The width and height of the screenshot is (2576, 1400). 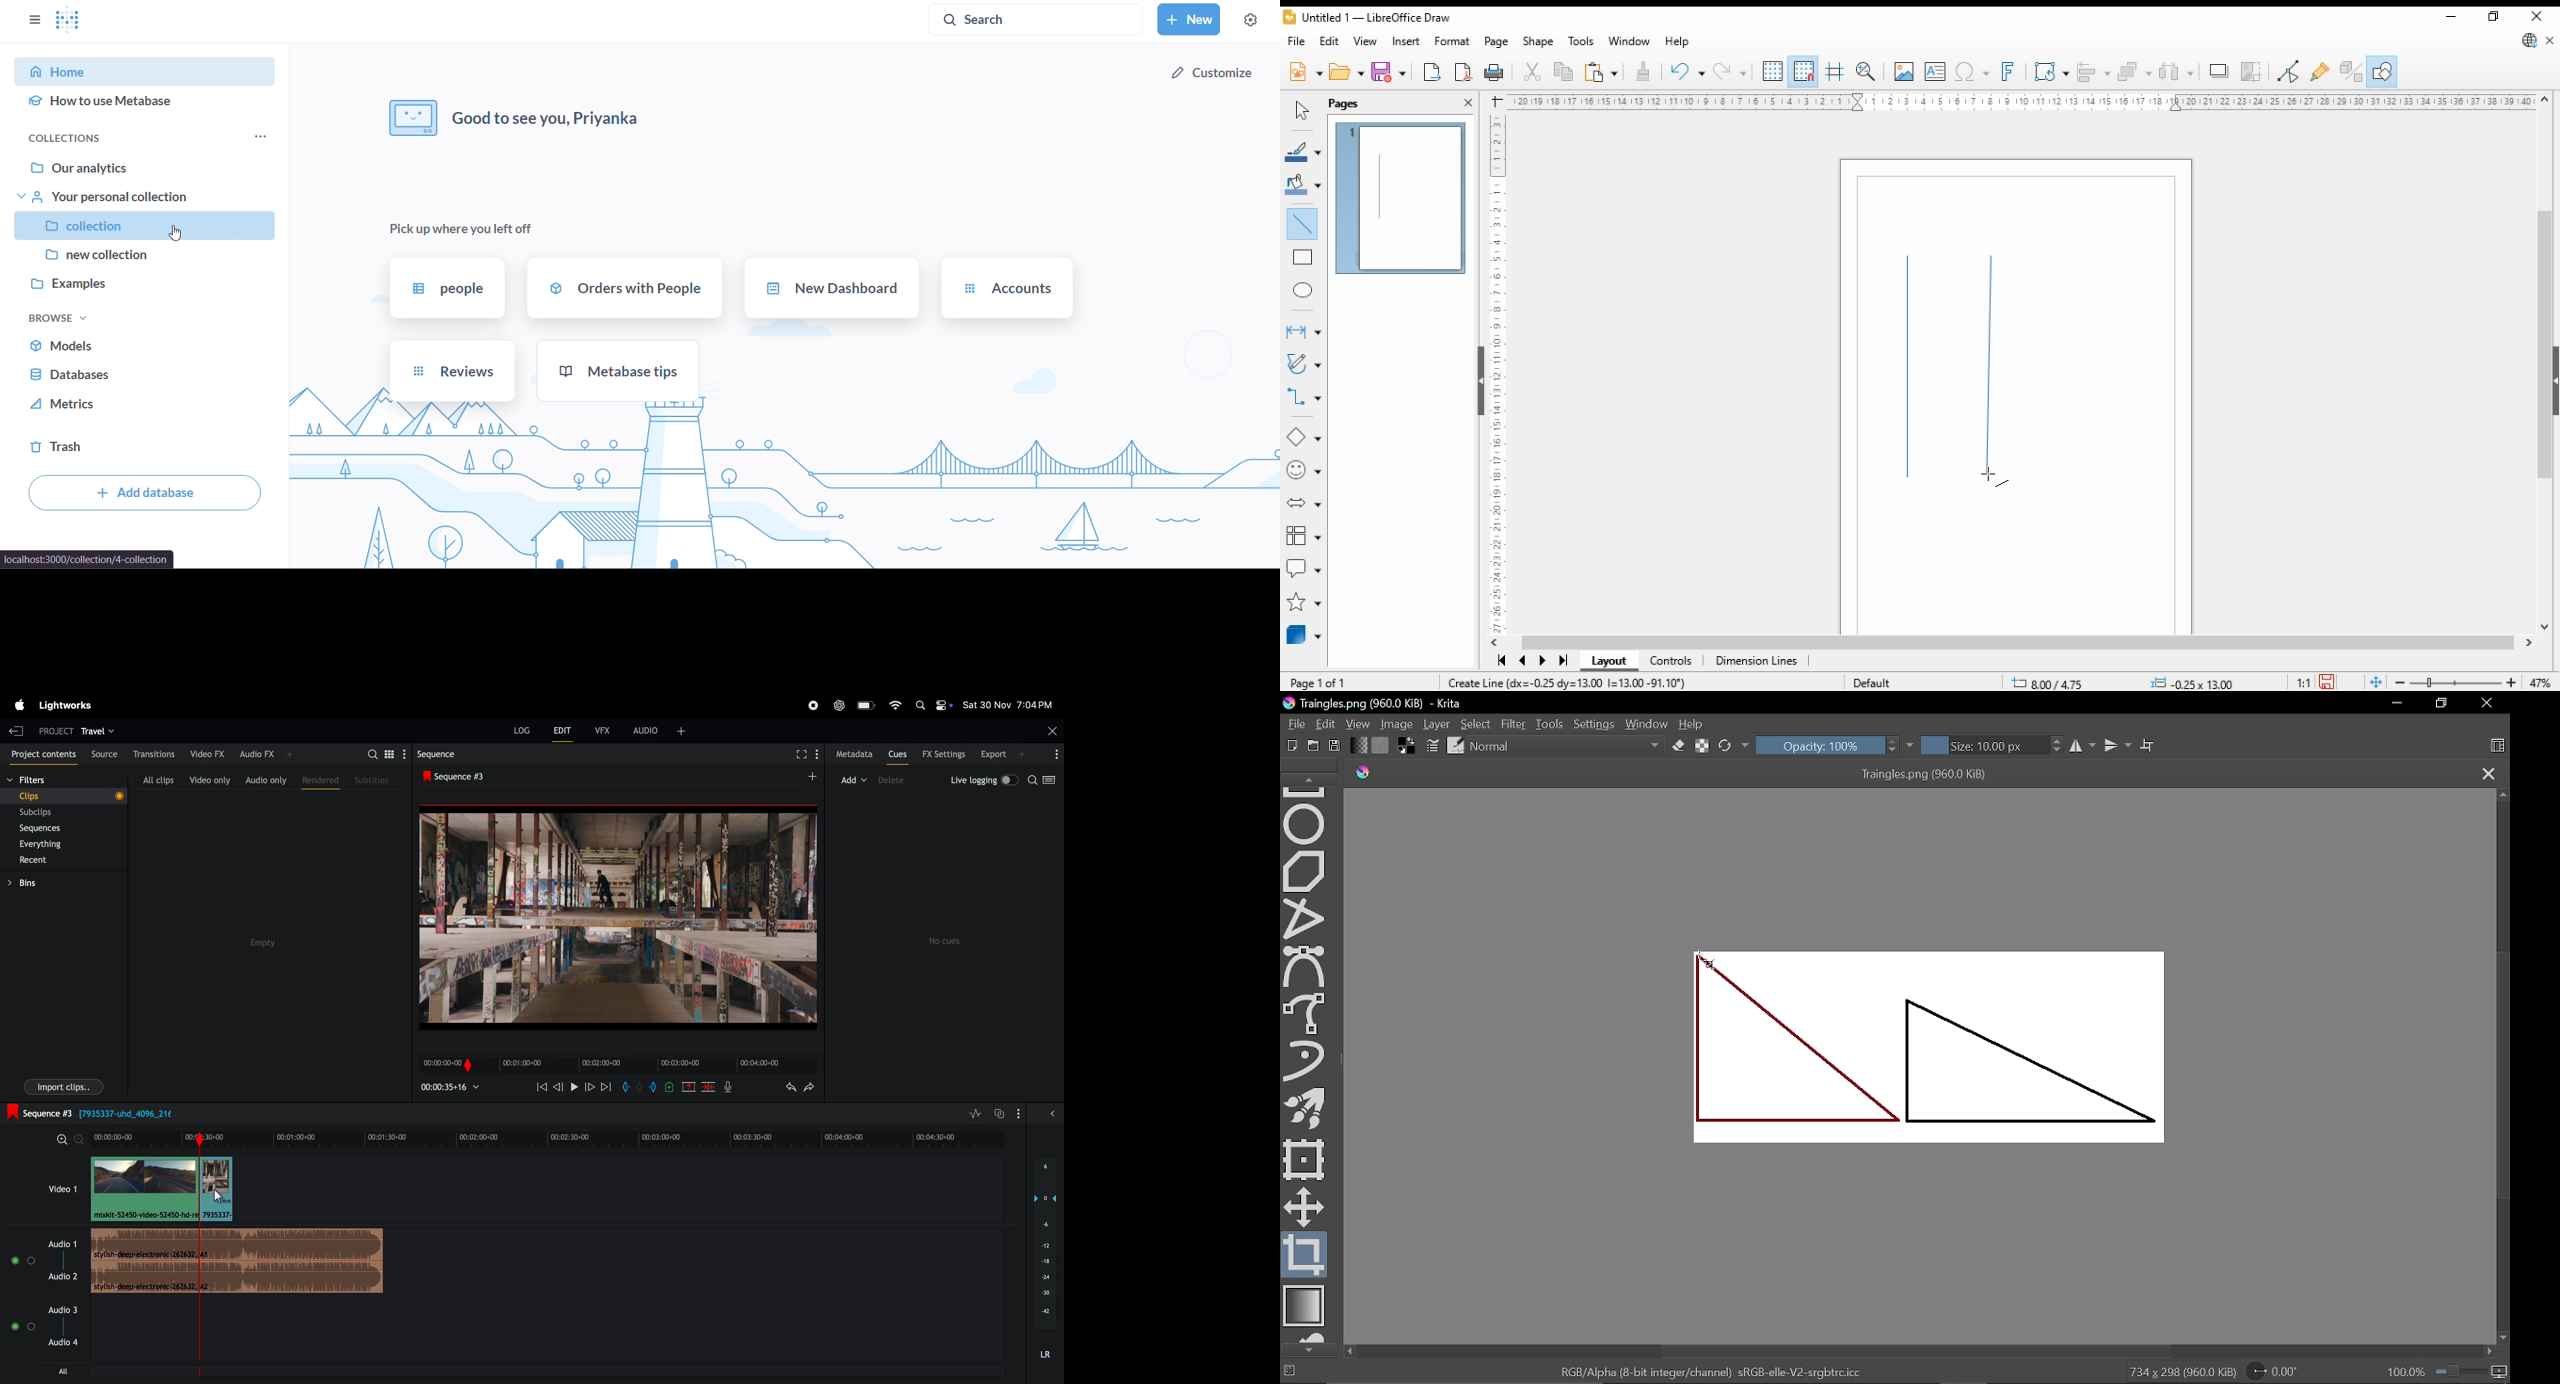 What do you see at coordinates (1034, 20) in the screenshot?
I see `search` at bounding box center [1034, 20].